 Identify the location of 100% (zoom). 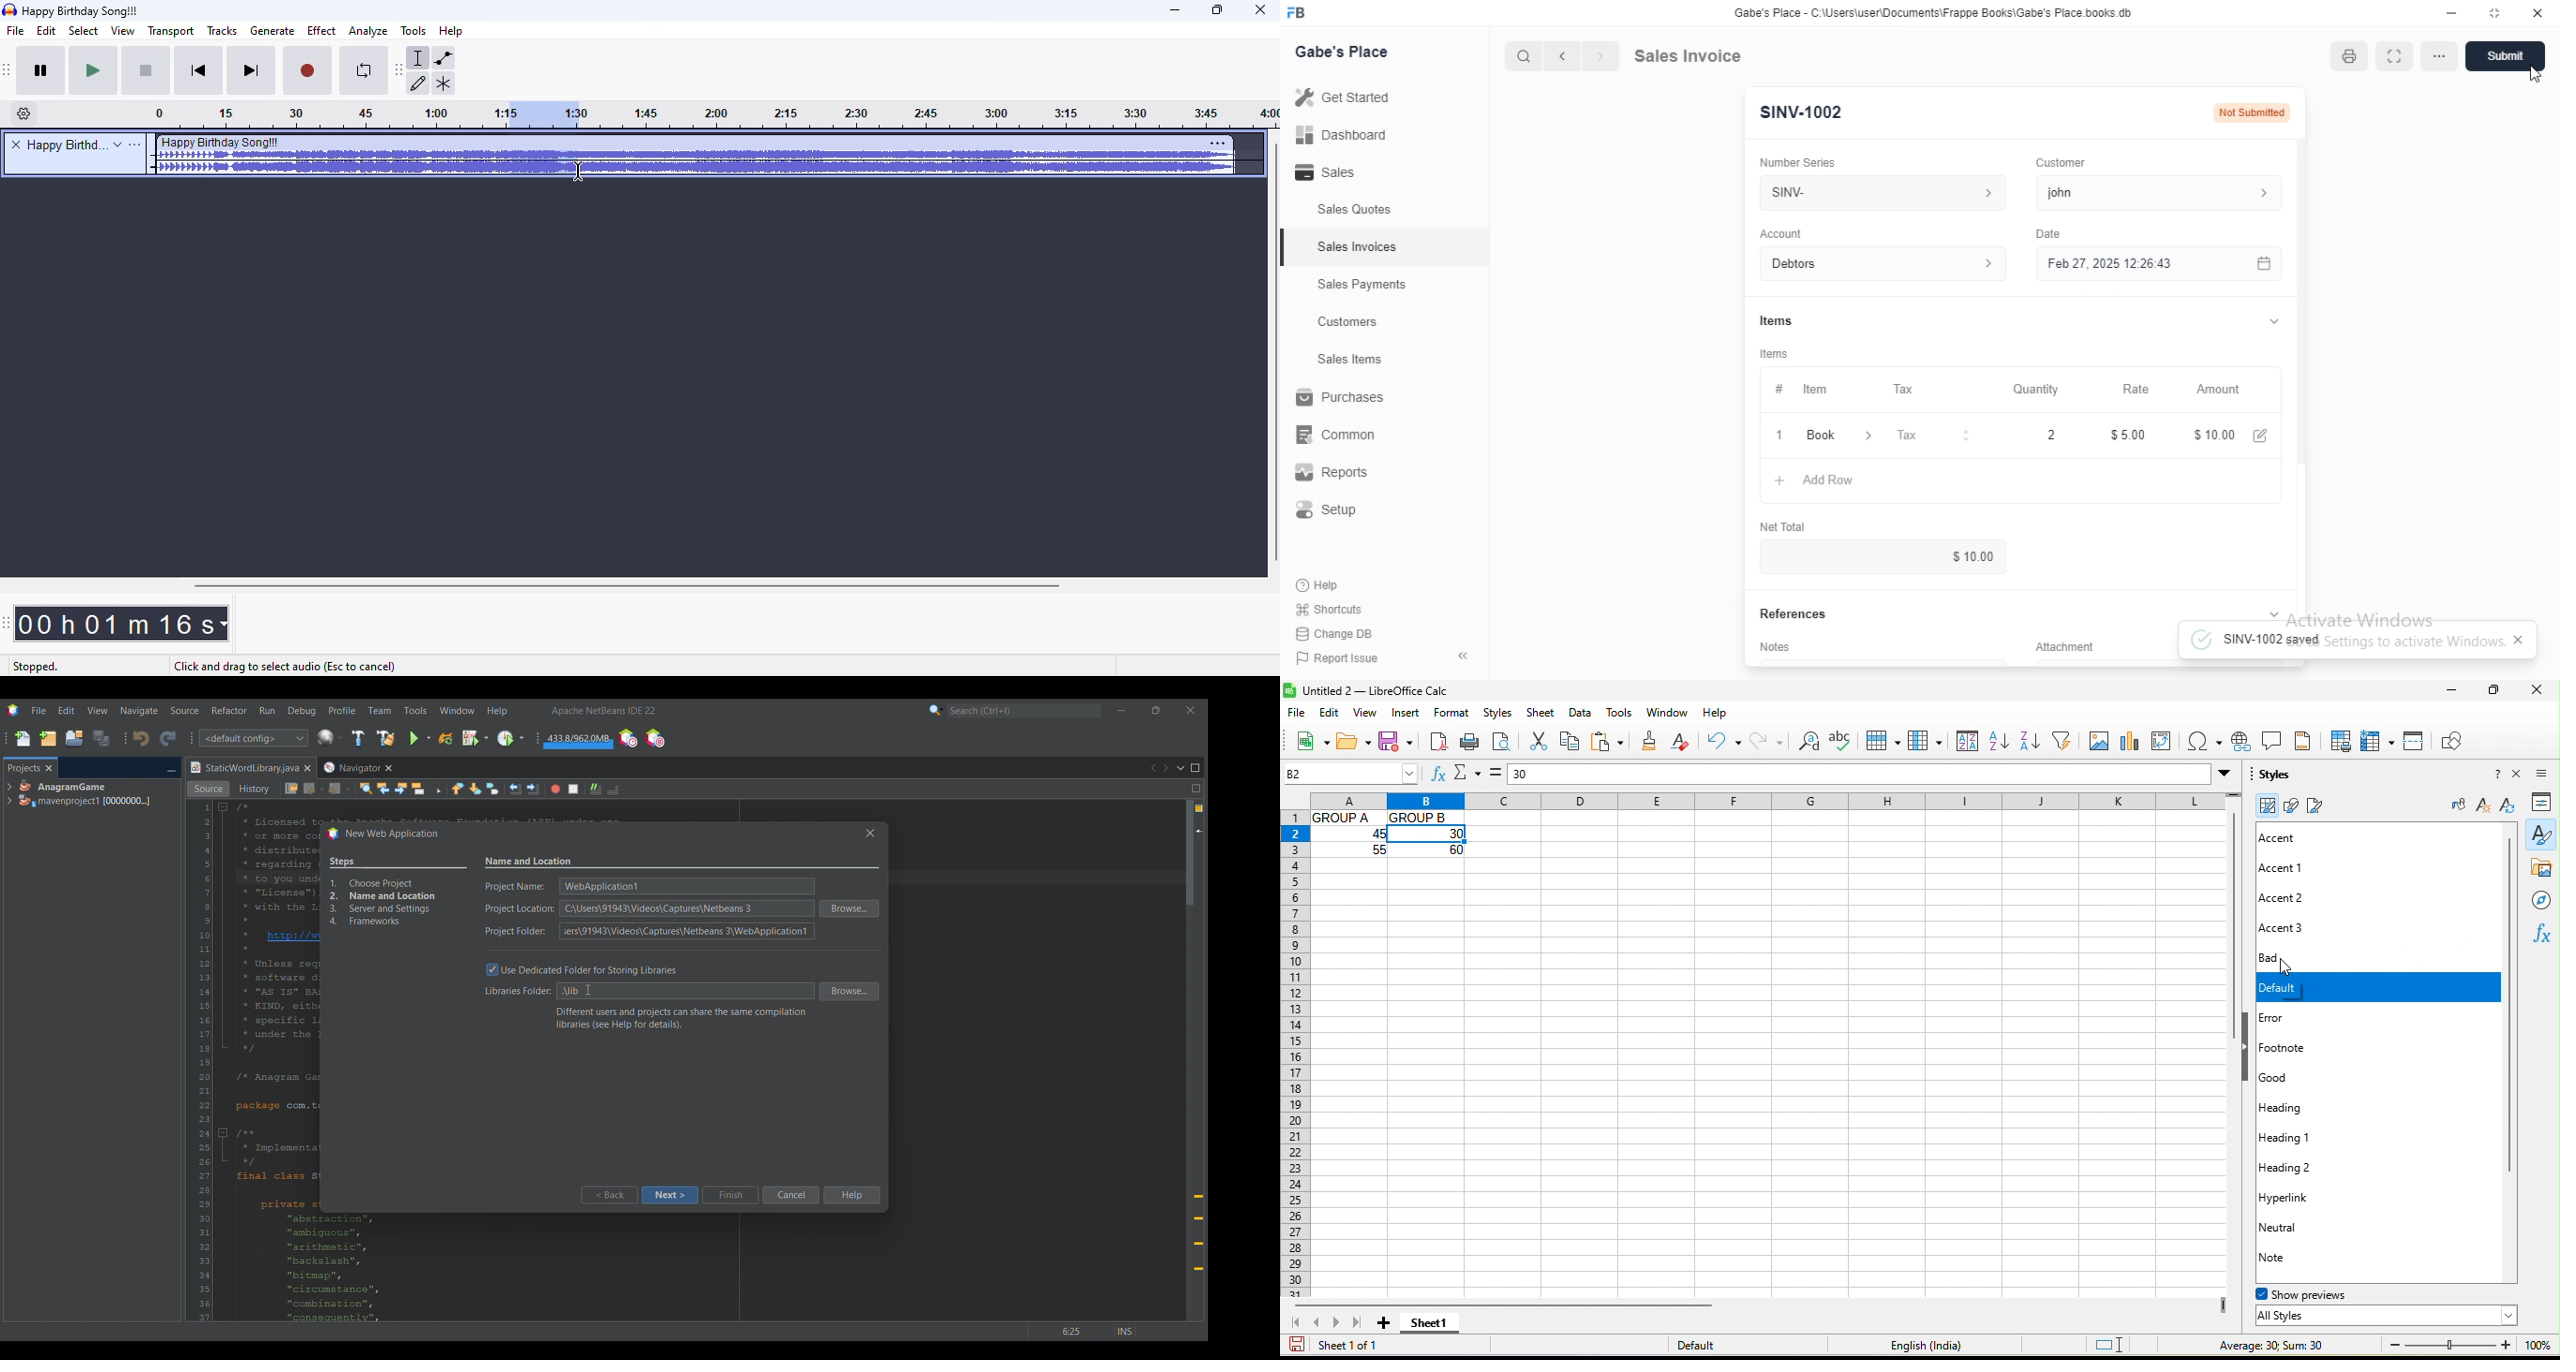
(2538, 1345).